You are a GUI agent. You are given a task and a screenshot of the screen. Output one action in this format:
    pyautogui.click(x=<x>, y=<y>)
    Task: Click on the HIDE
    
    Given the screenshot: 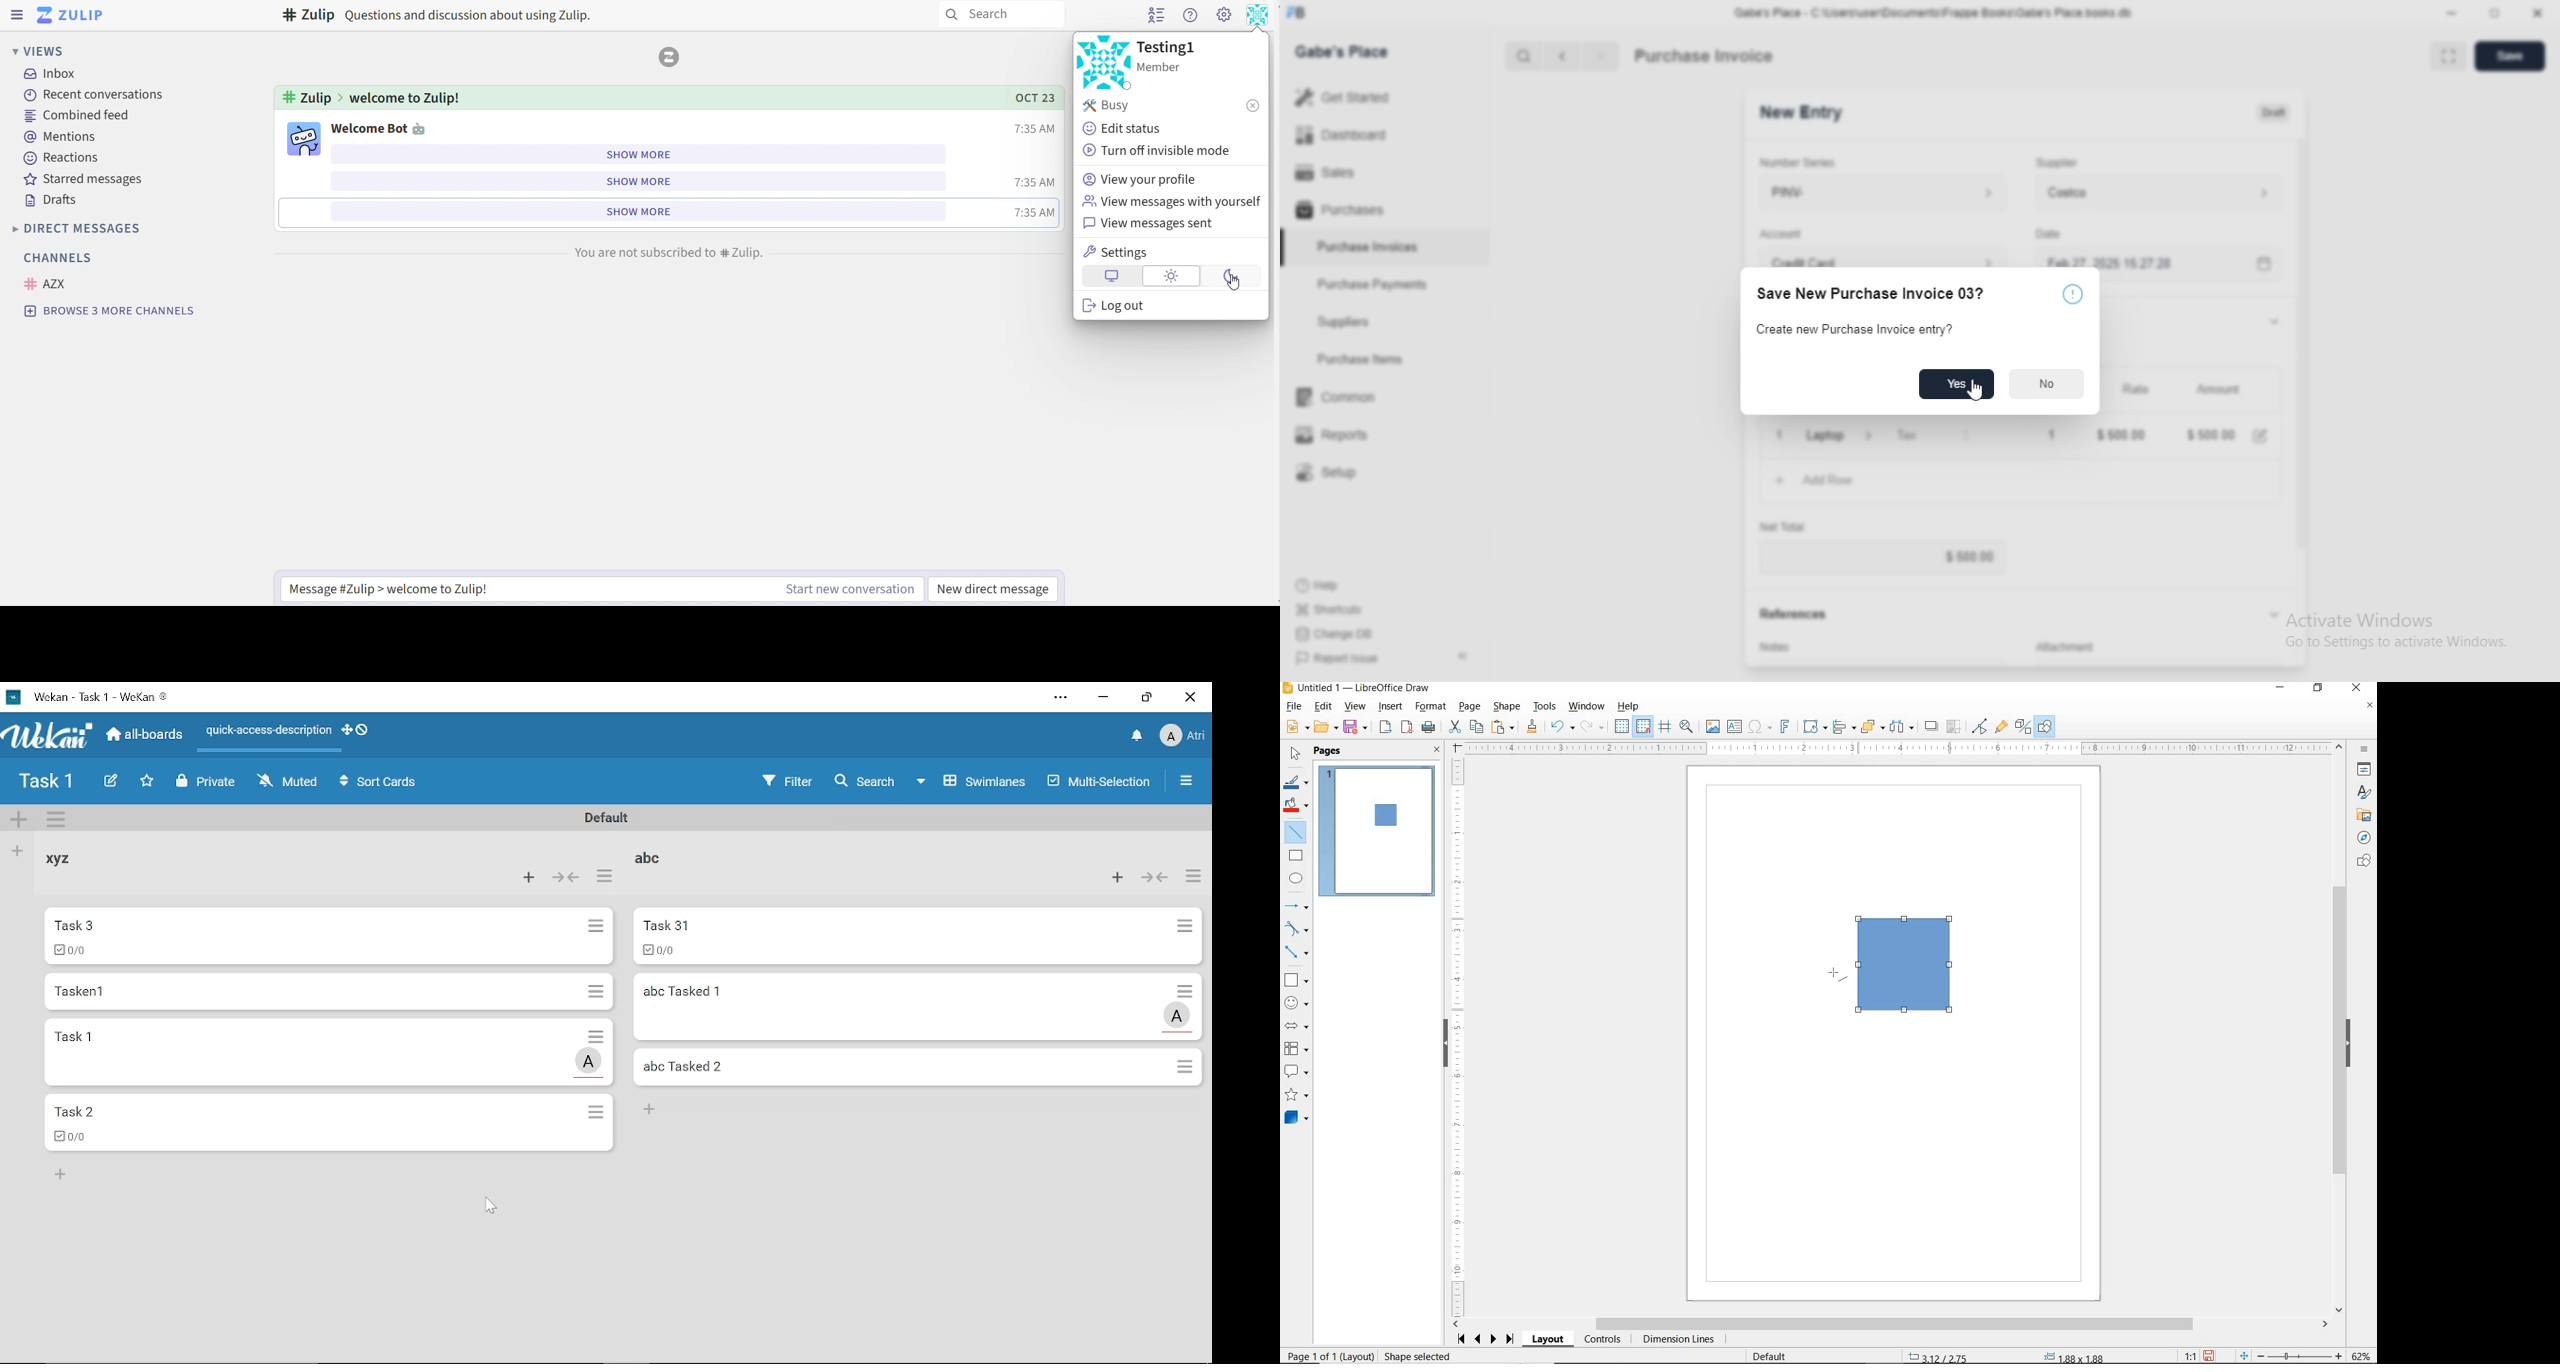 What is the action you would take?
    pyautogui.click(x=1445, y=1045)
    